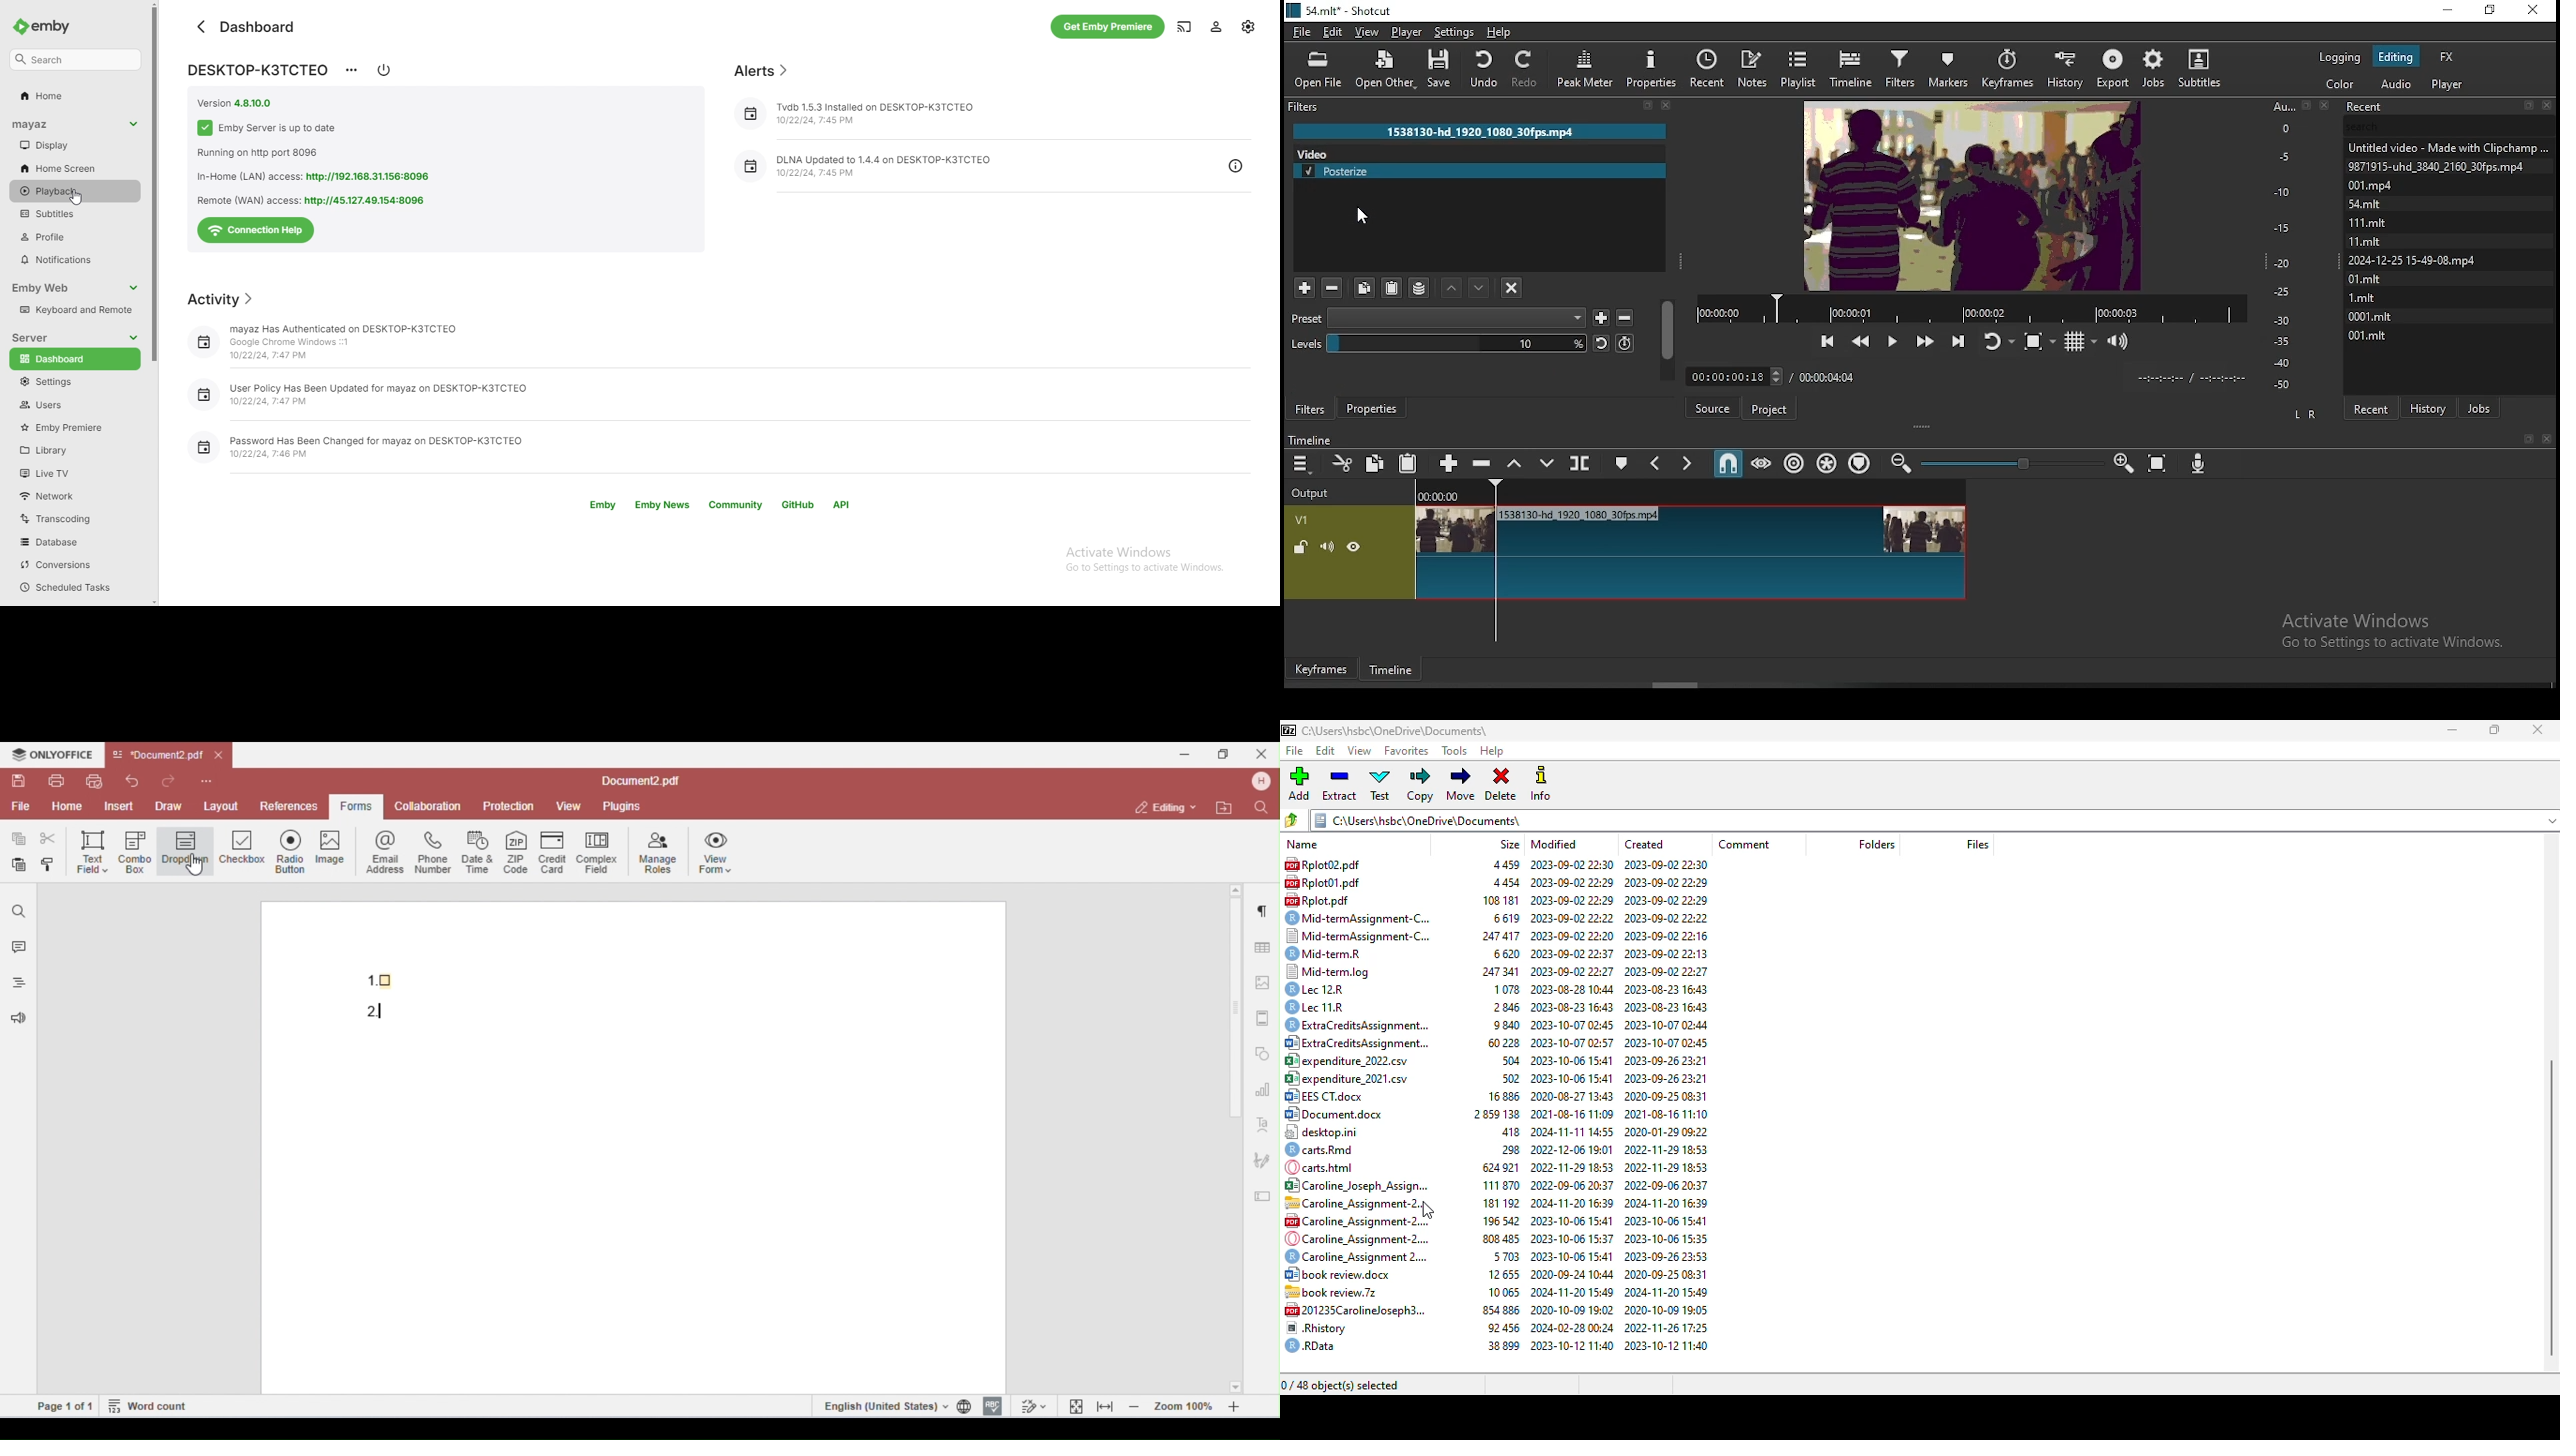 Image resolution: width=2576 pixels, height=1456 pixels. What do you see at coordinates (1570, 1042) in the screenshot?
I see `2023-10-07 02:57` at bounding box center [1570, 1042].